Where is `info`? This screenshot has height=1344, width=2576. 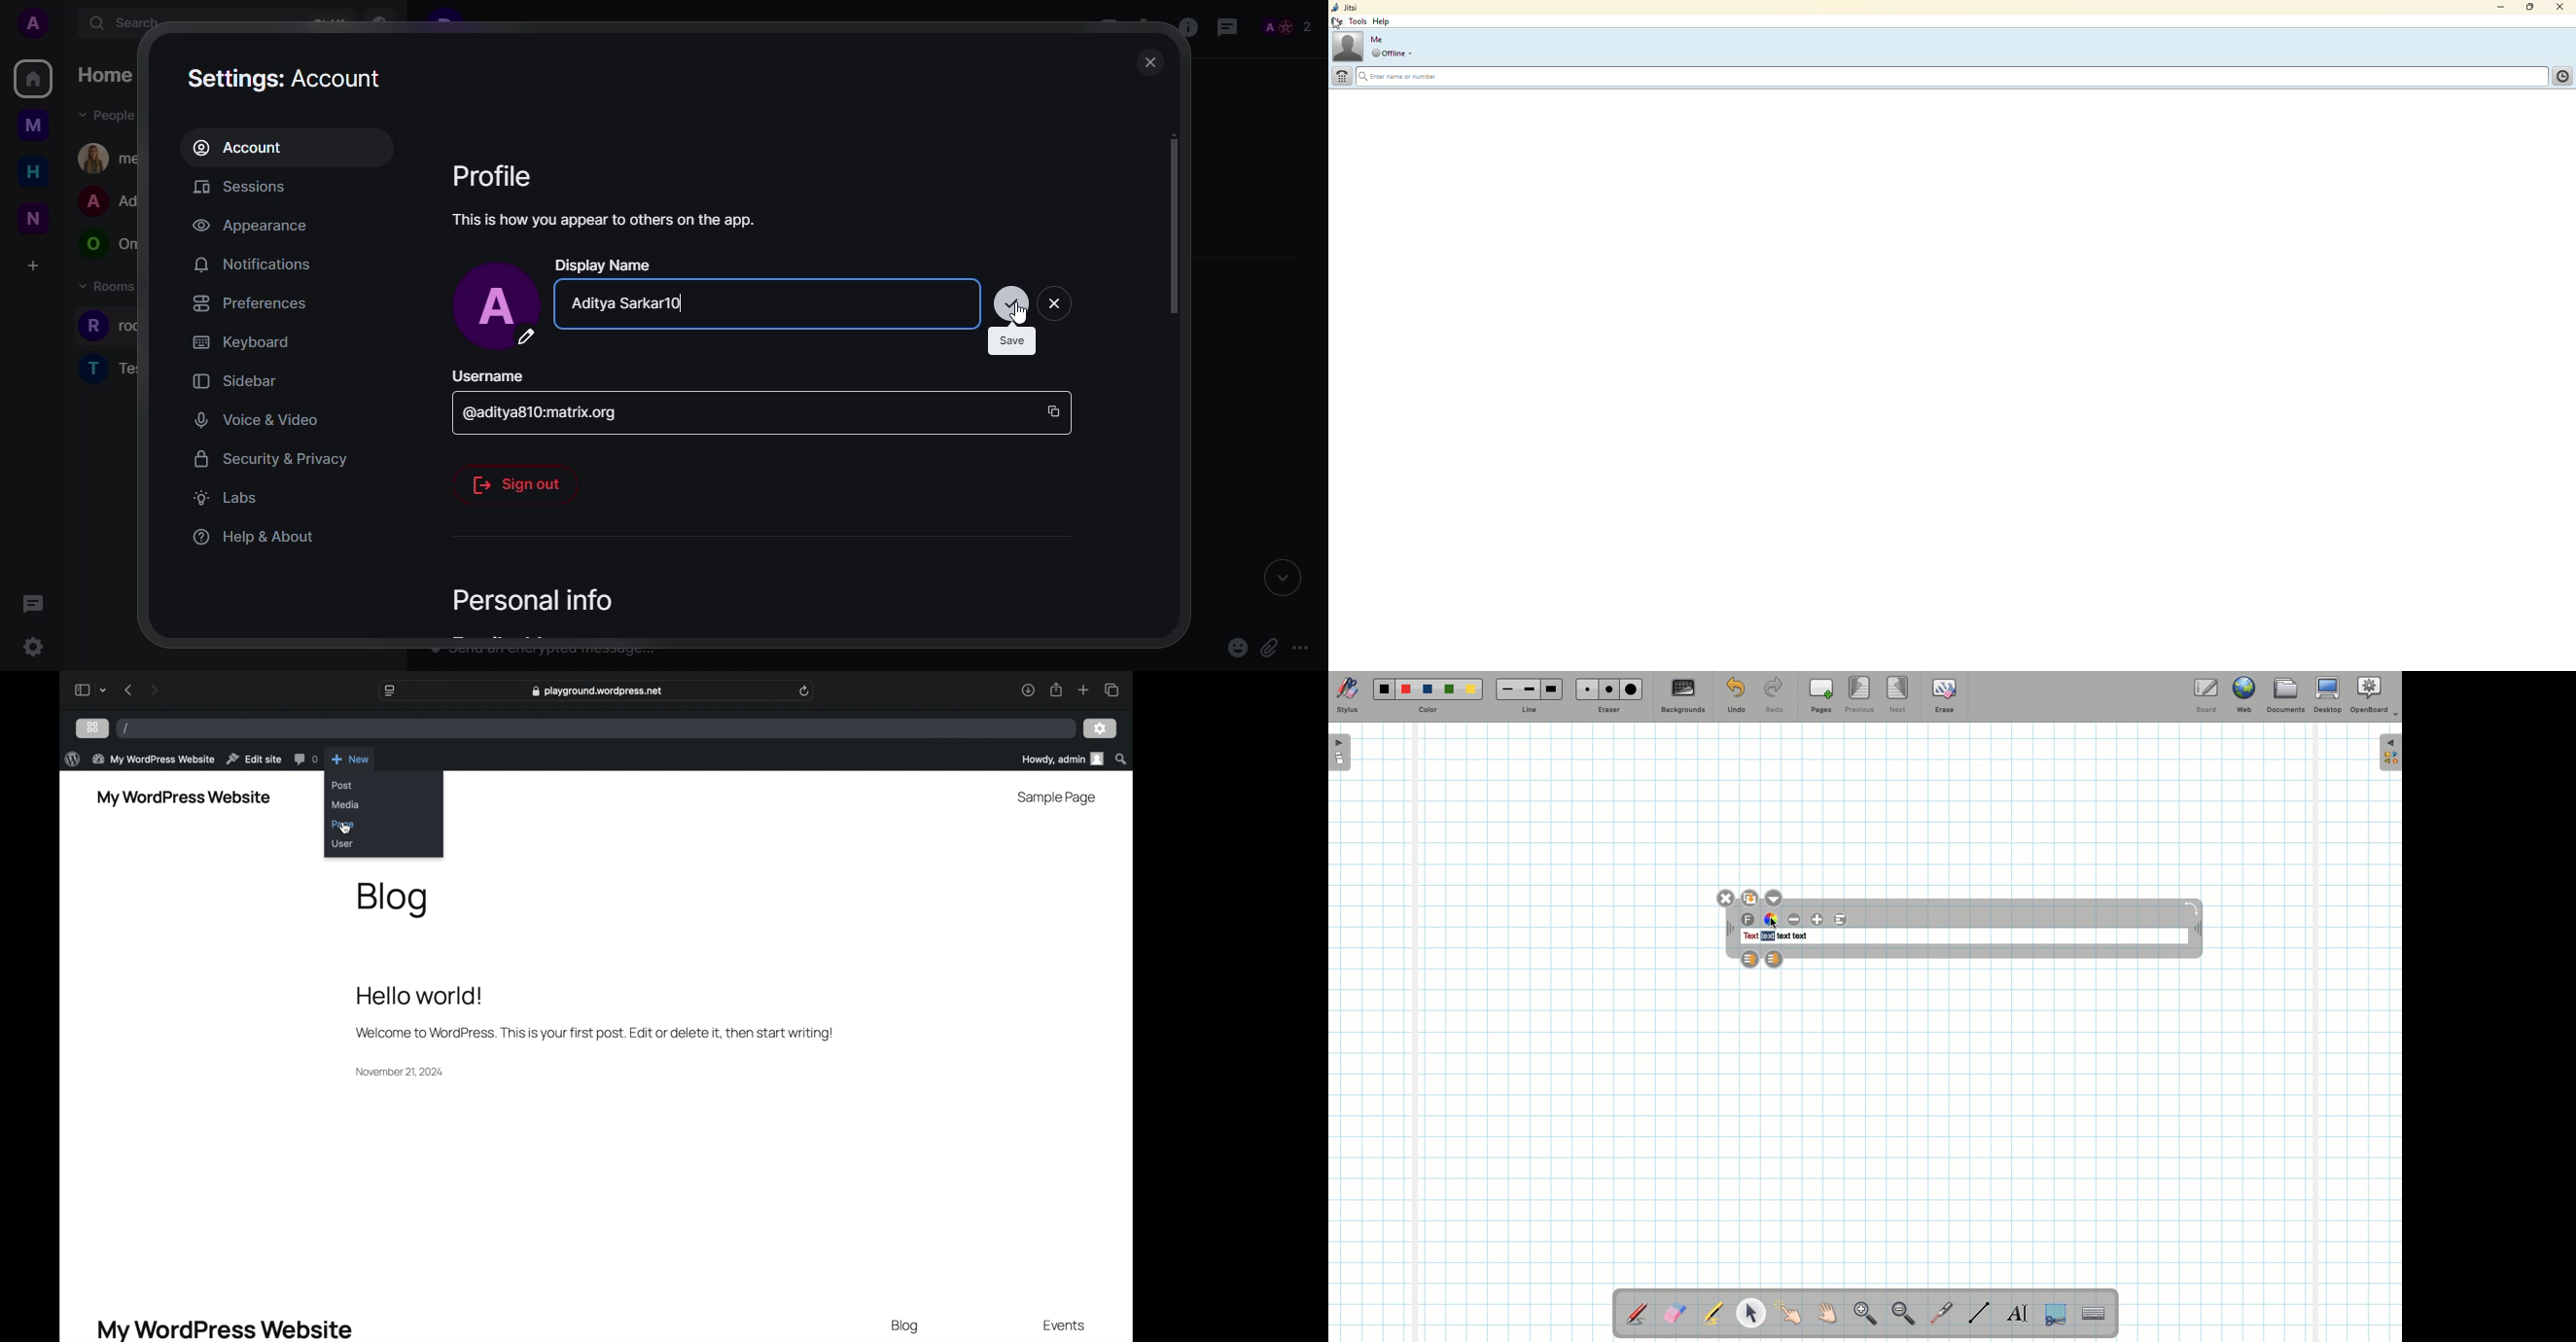 info is located at coordinates (607, 219).